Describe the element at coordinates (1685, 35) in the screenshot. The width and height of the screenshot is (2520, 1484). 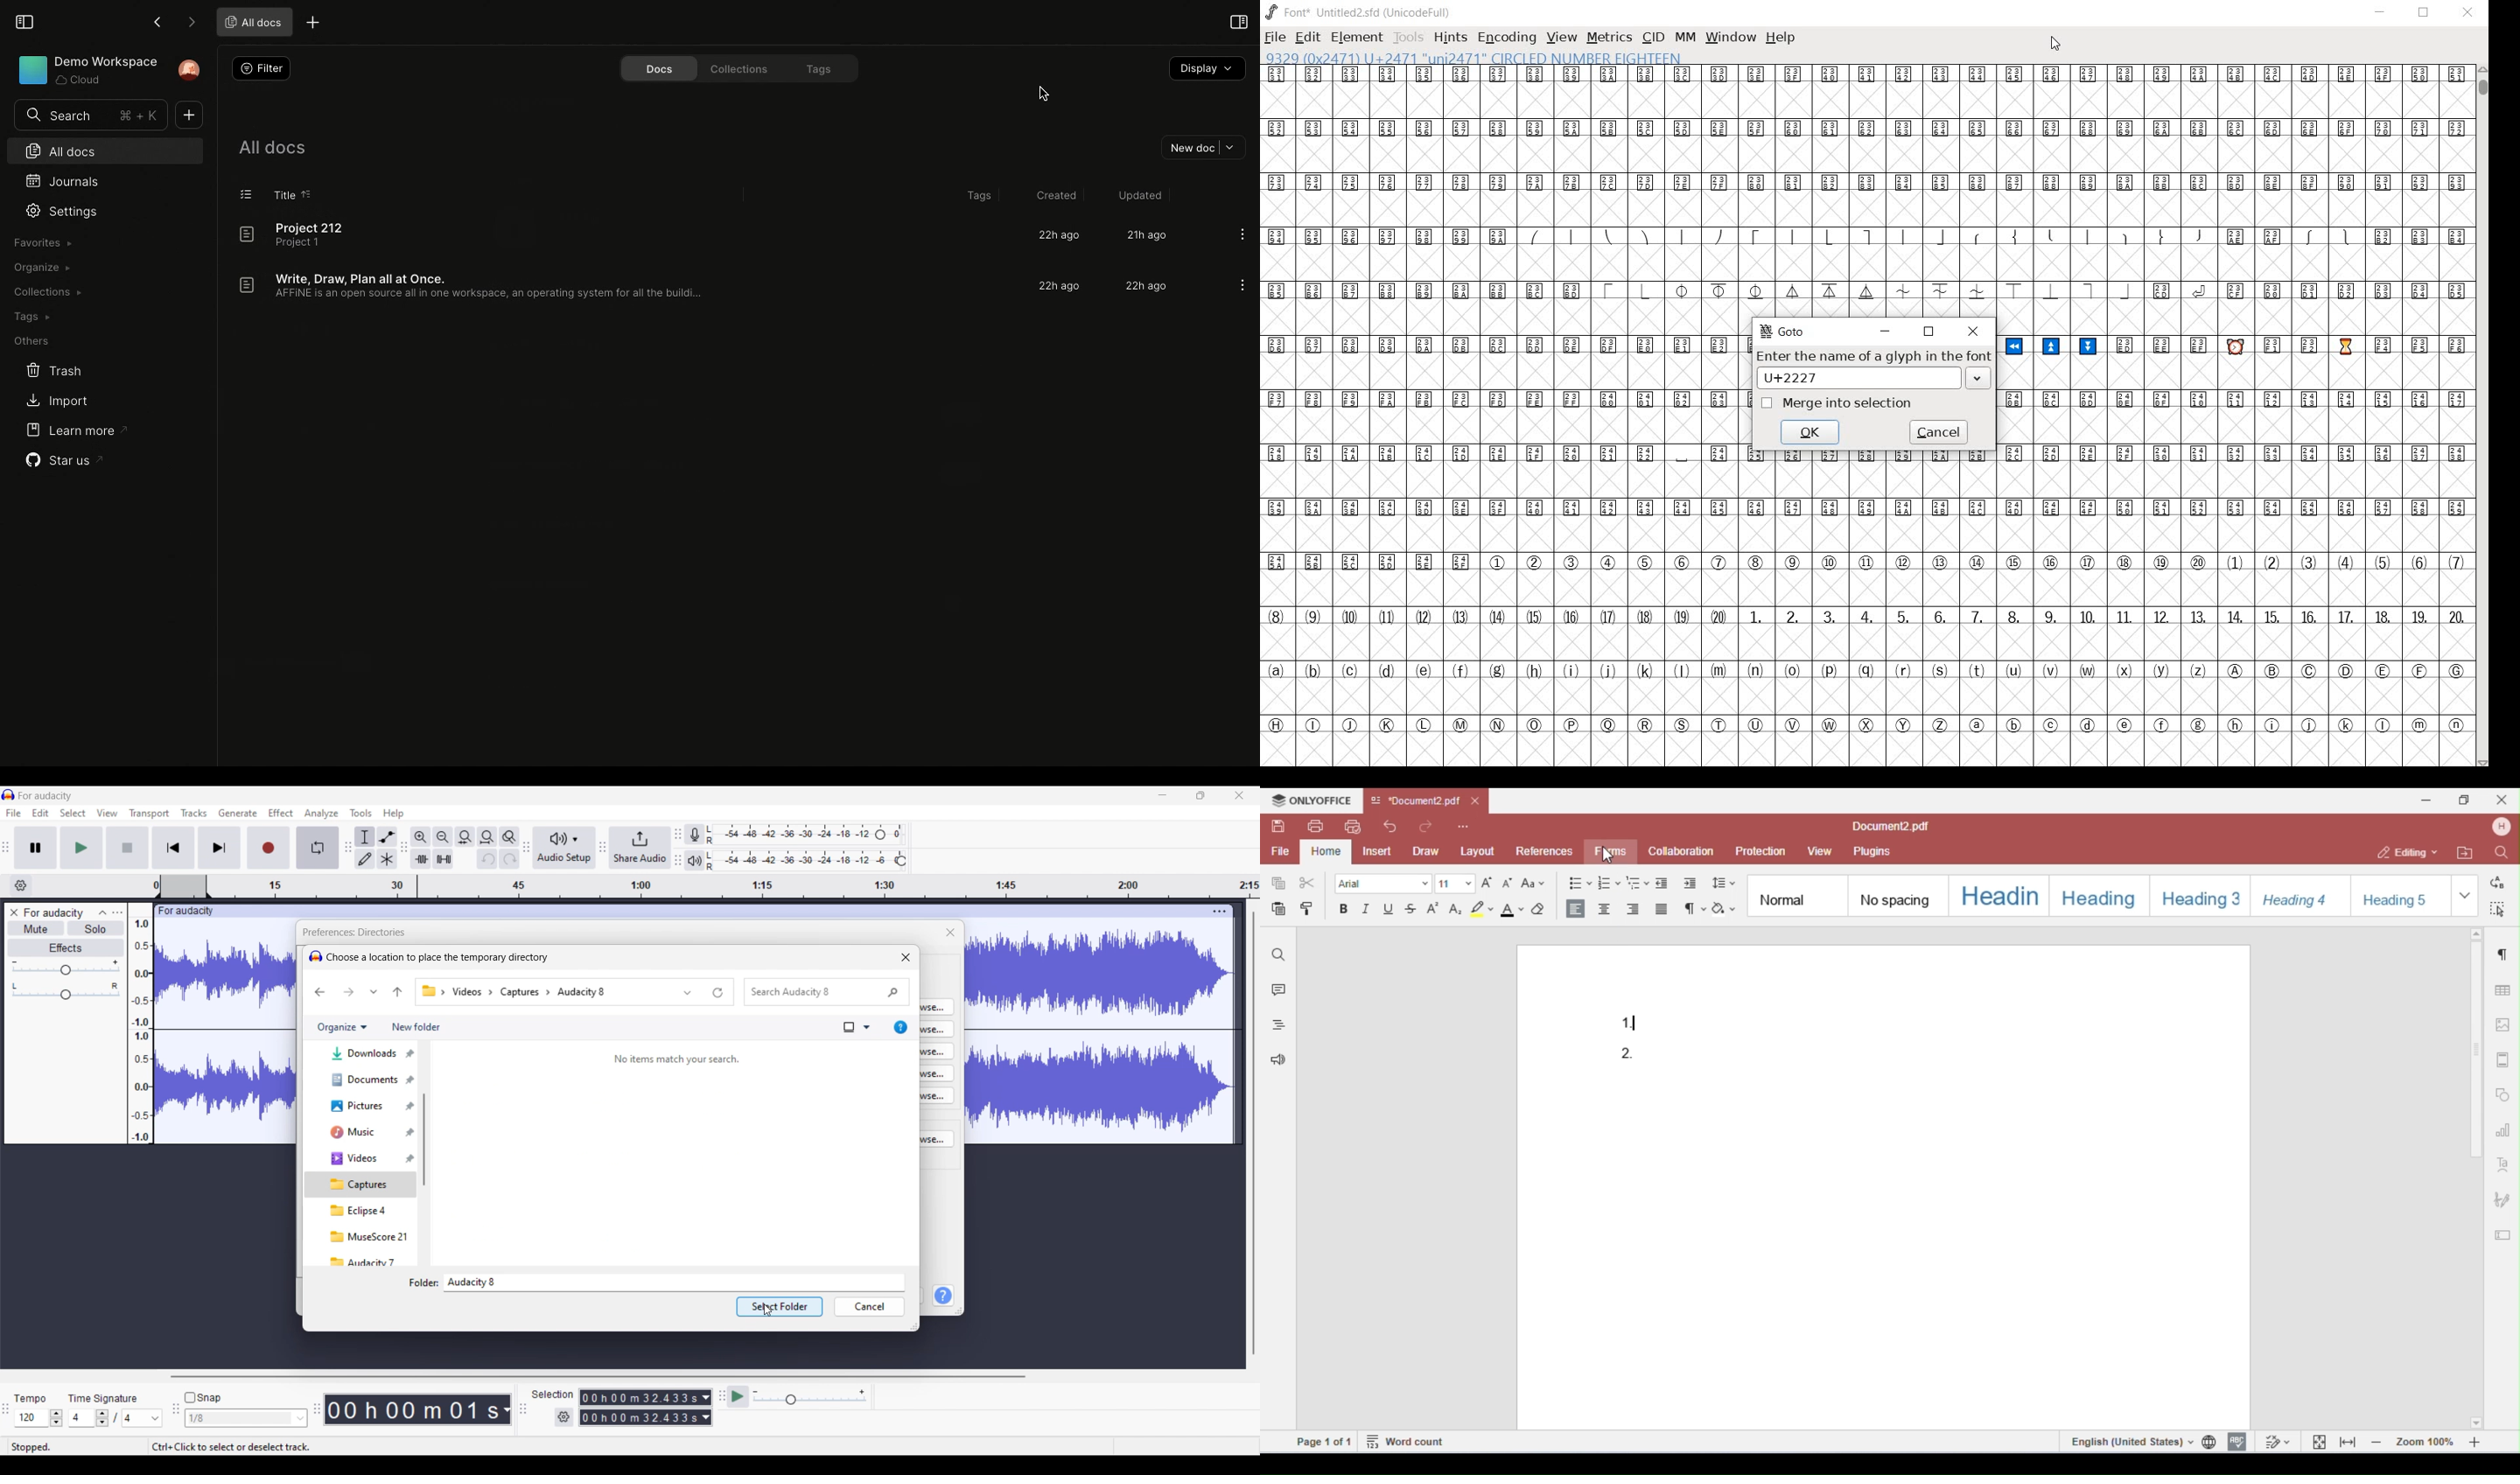
I see `mm` at that location.